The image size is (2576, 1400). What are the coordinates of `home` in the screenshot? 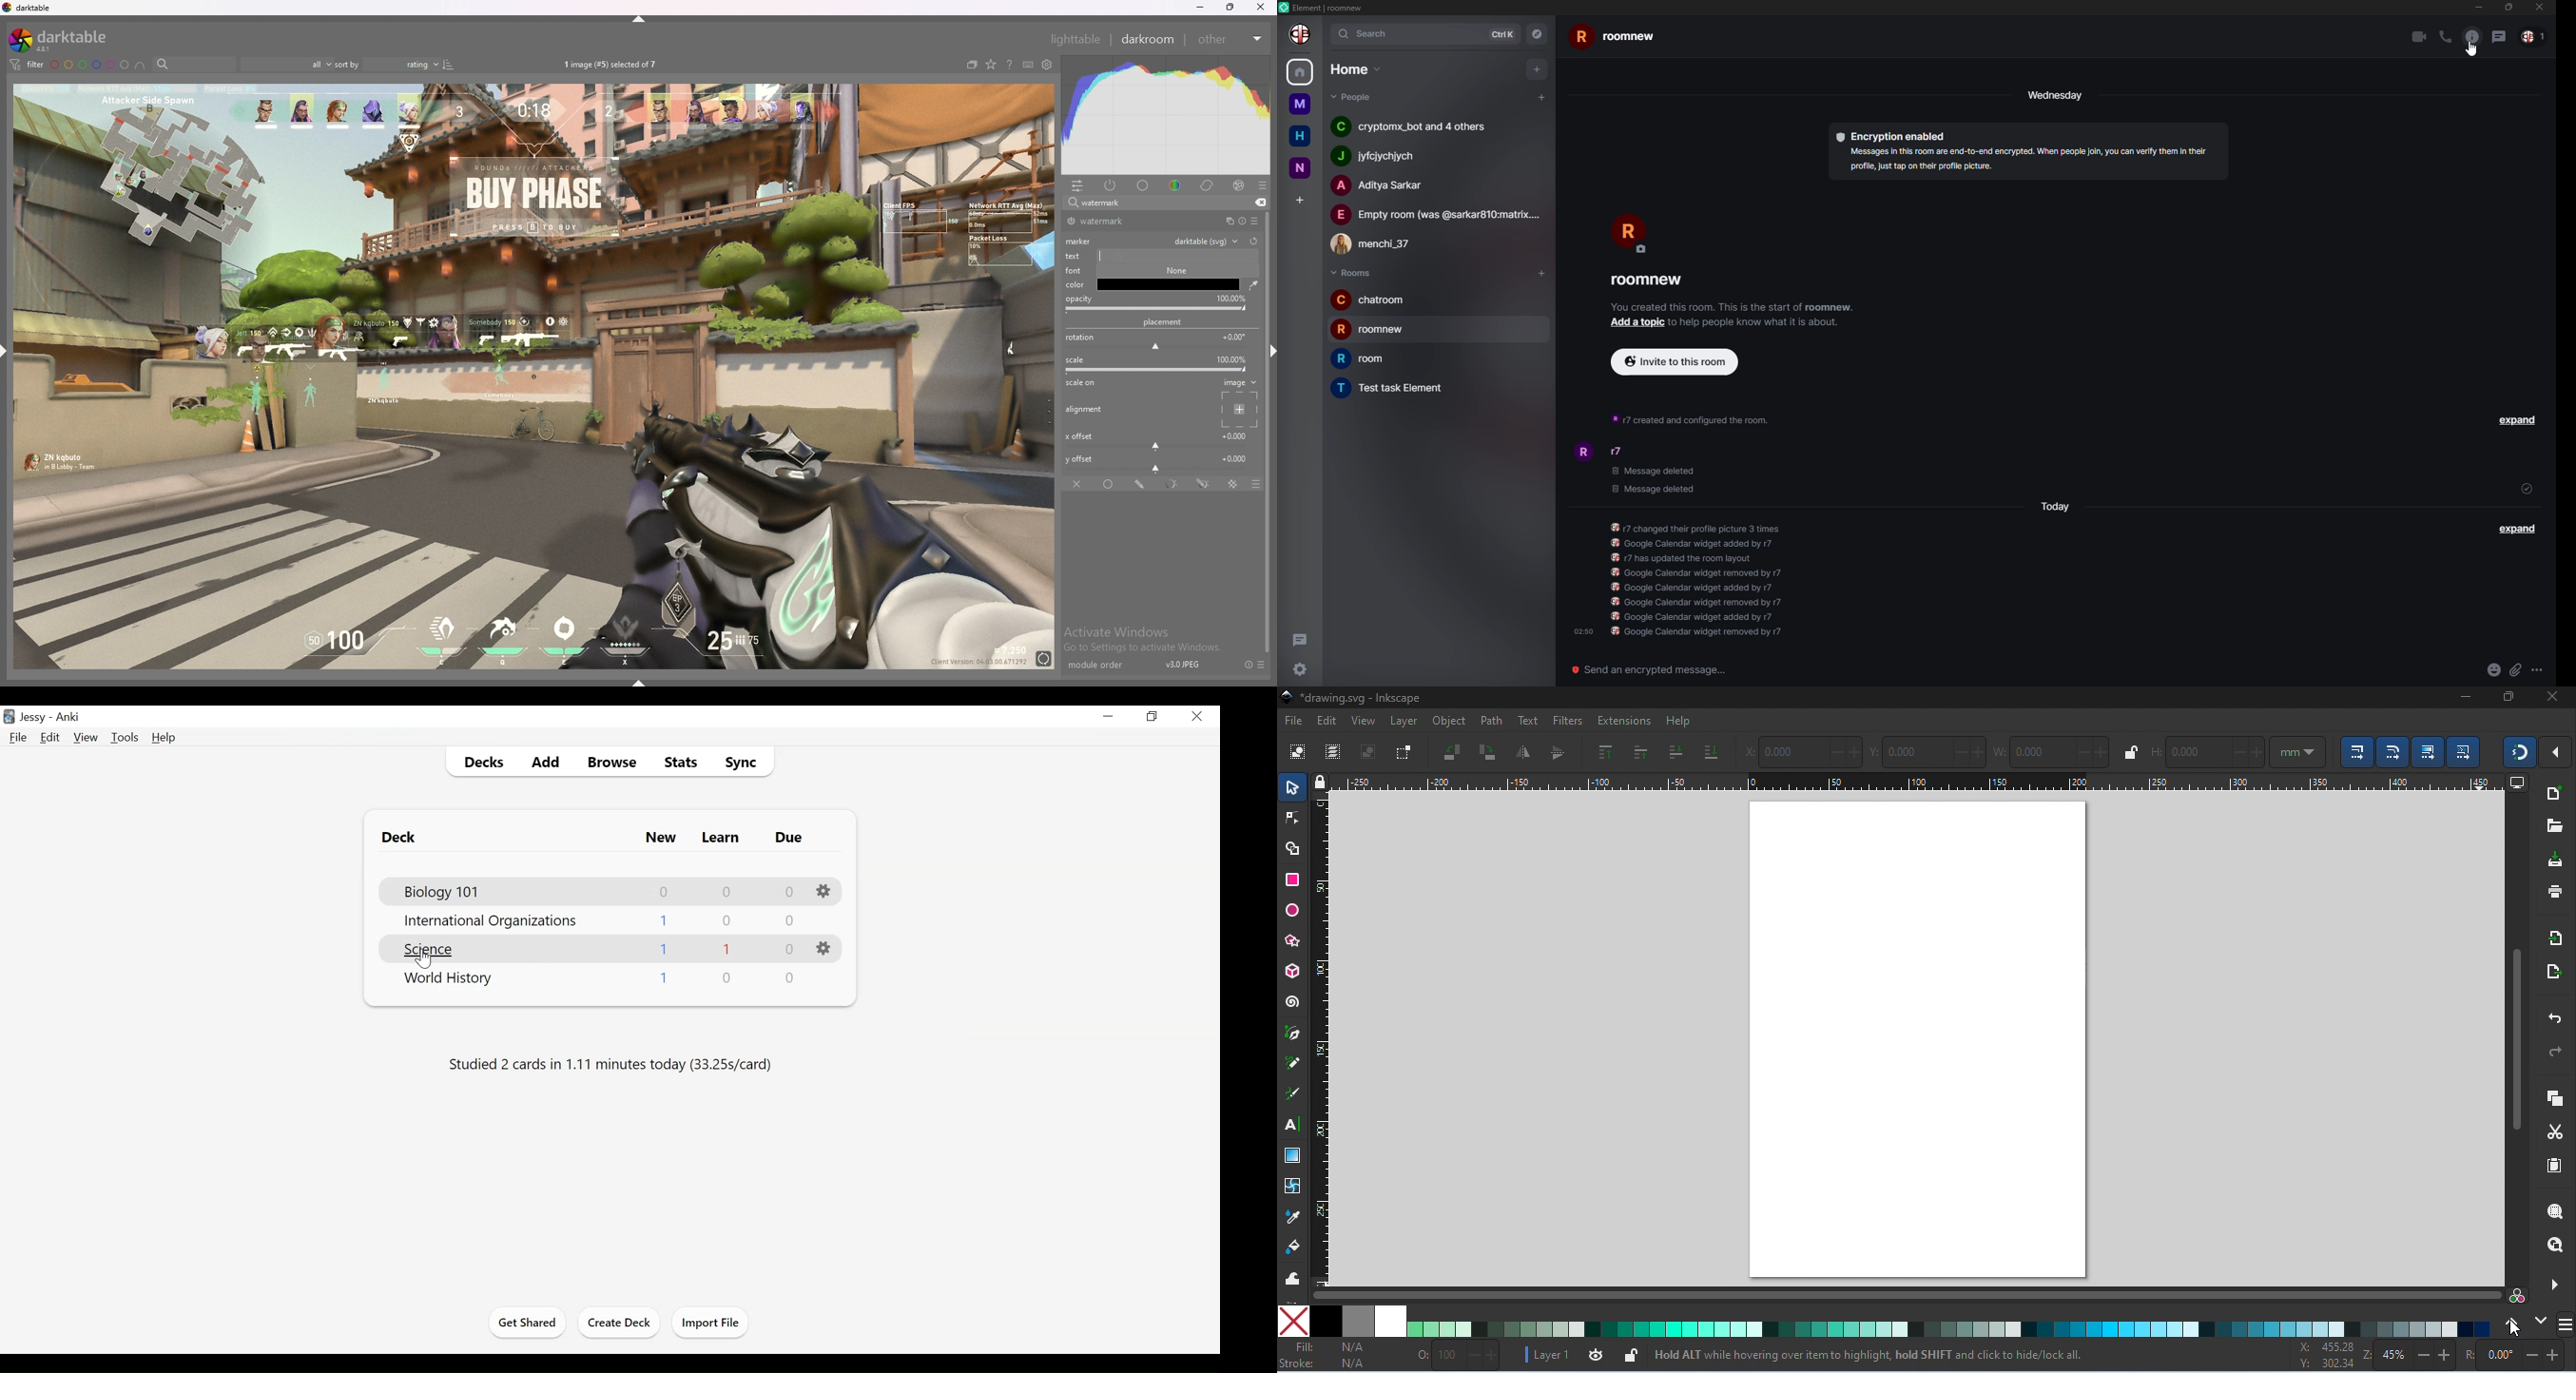 It's located at (1354, 69).